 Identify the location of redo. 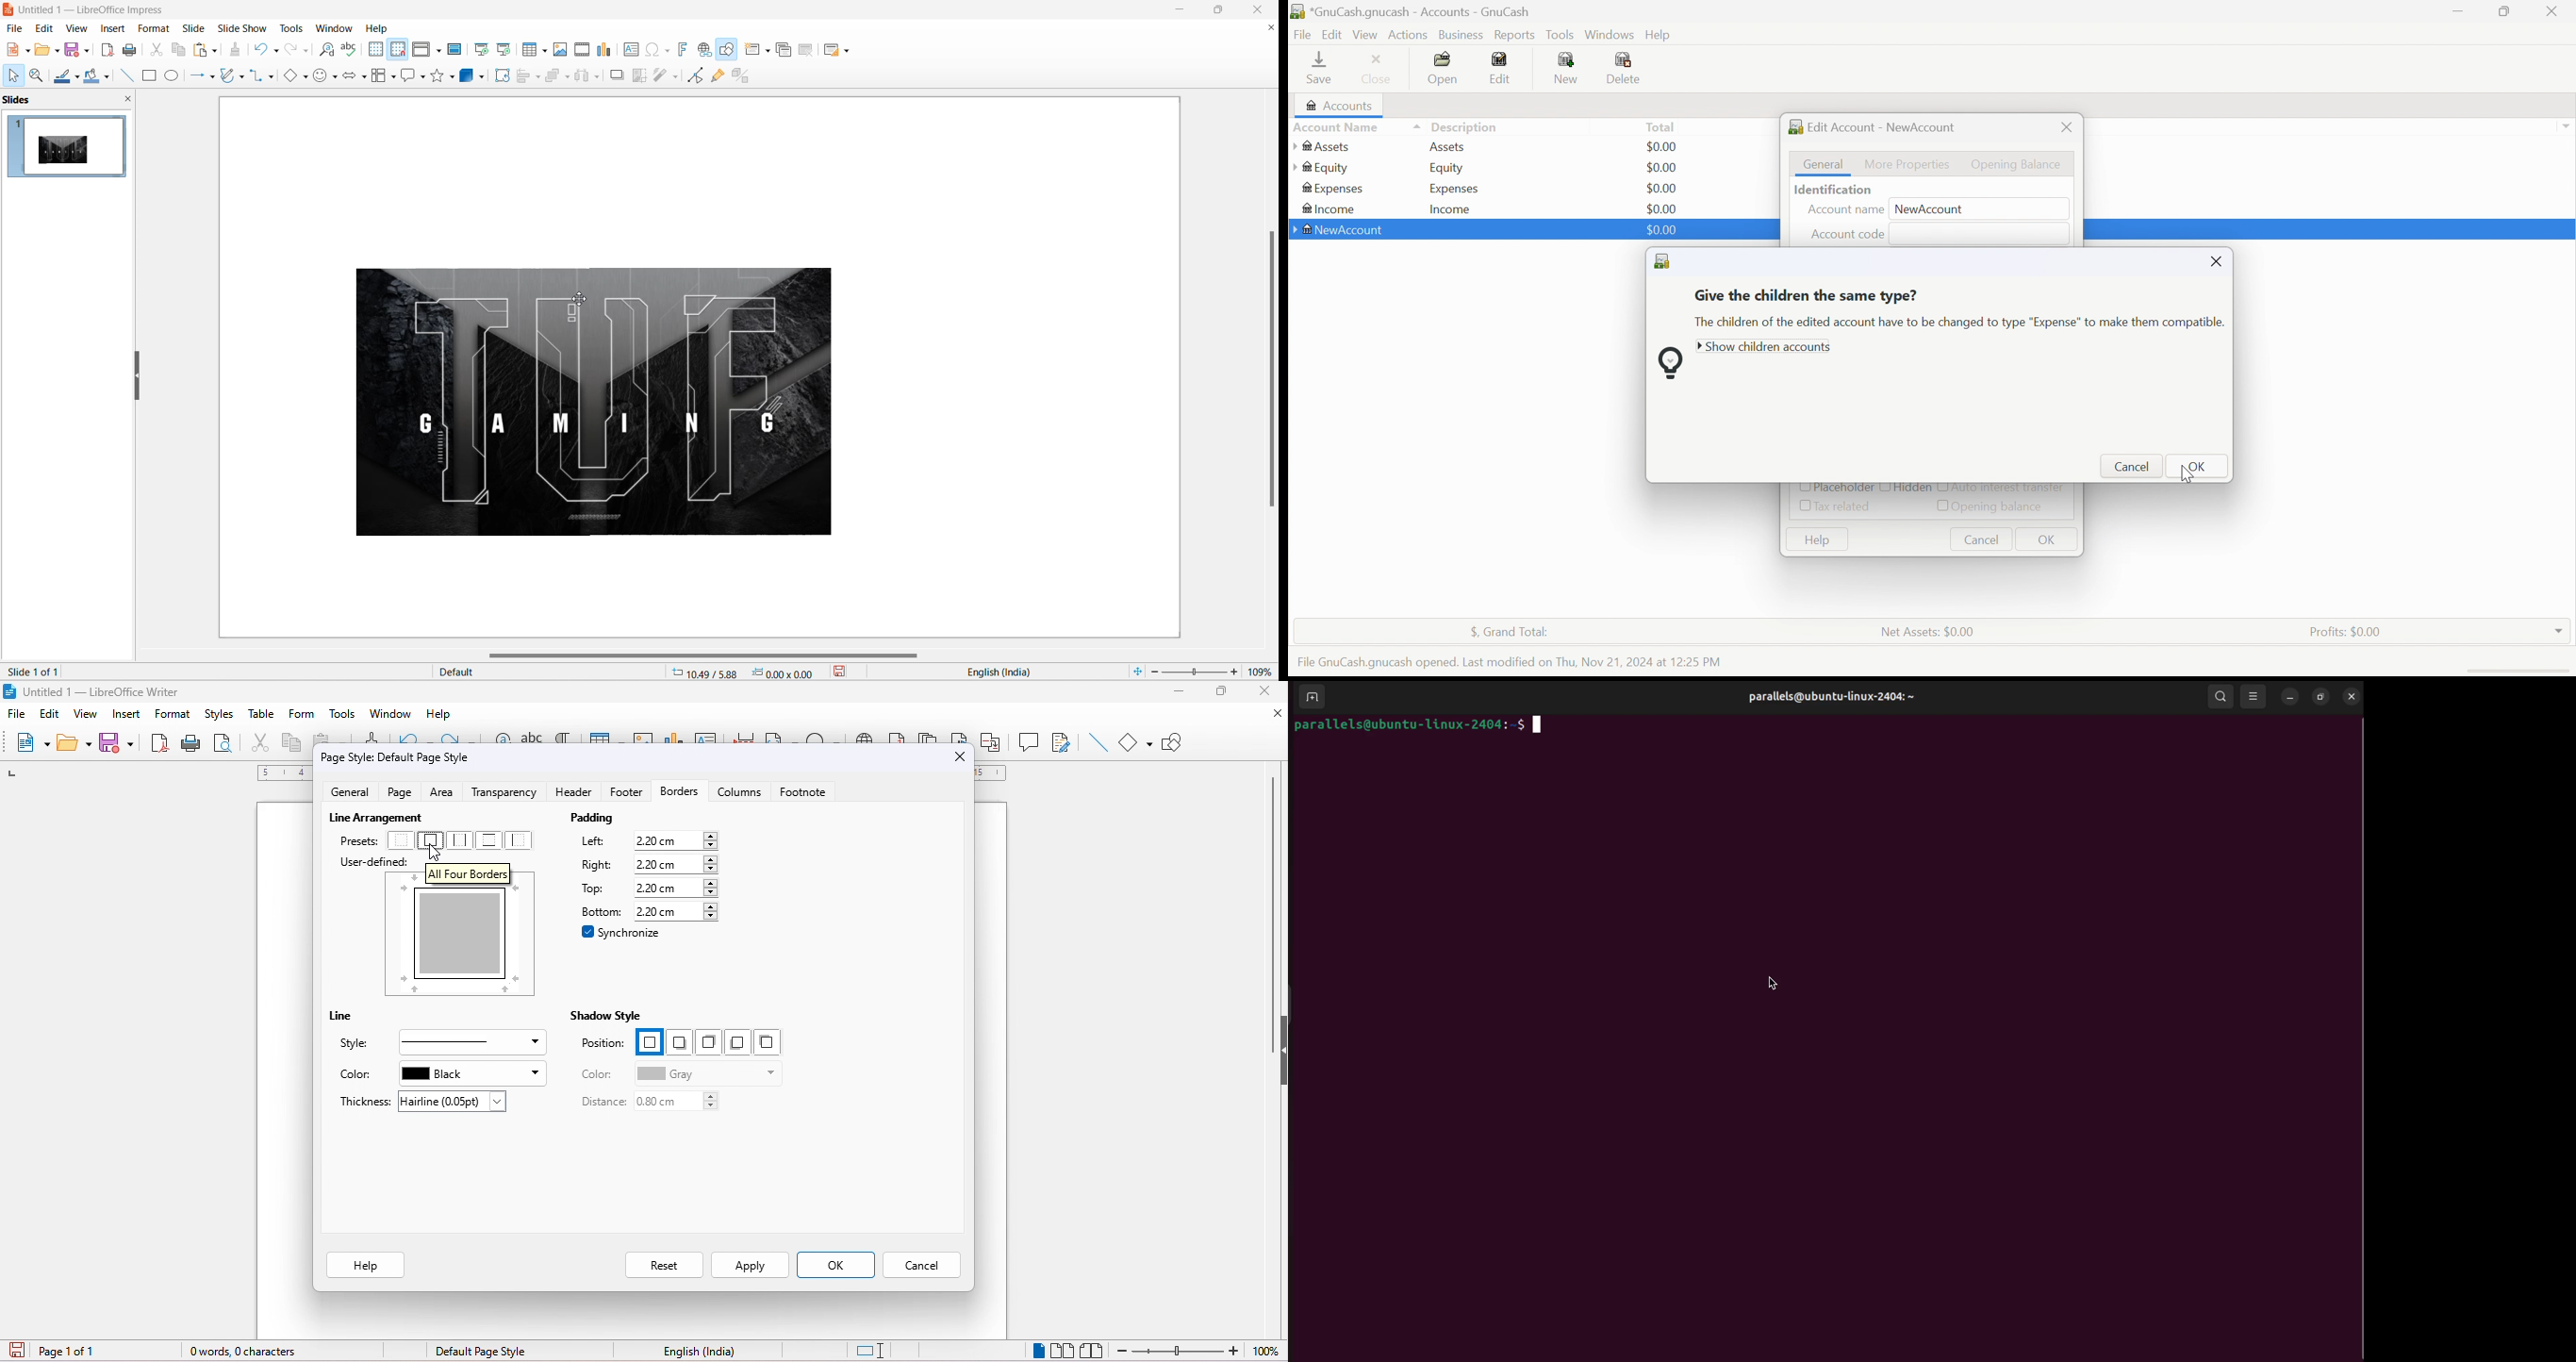
(291, 50).